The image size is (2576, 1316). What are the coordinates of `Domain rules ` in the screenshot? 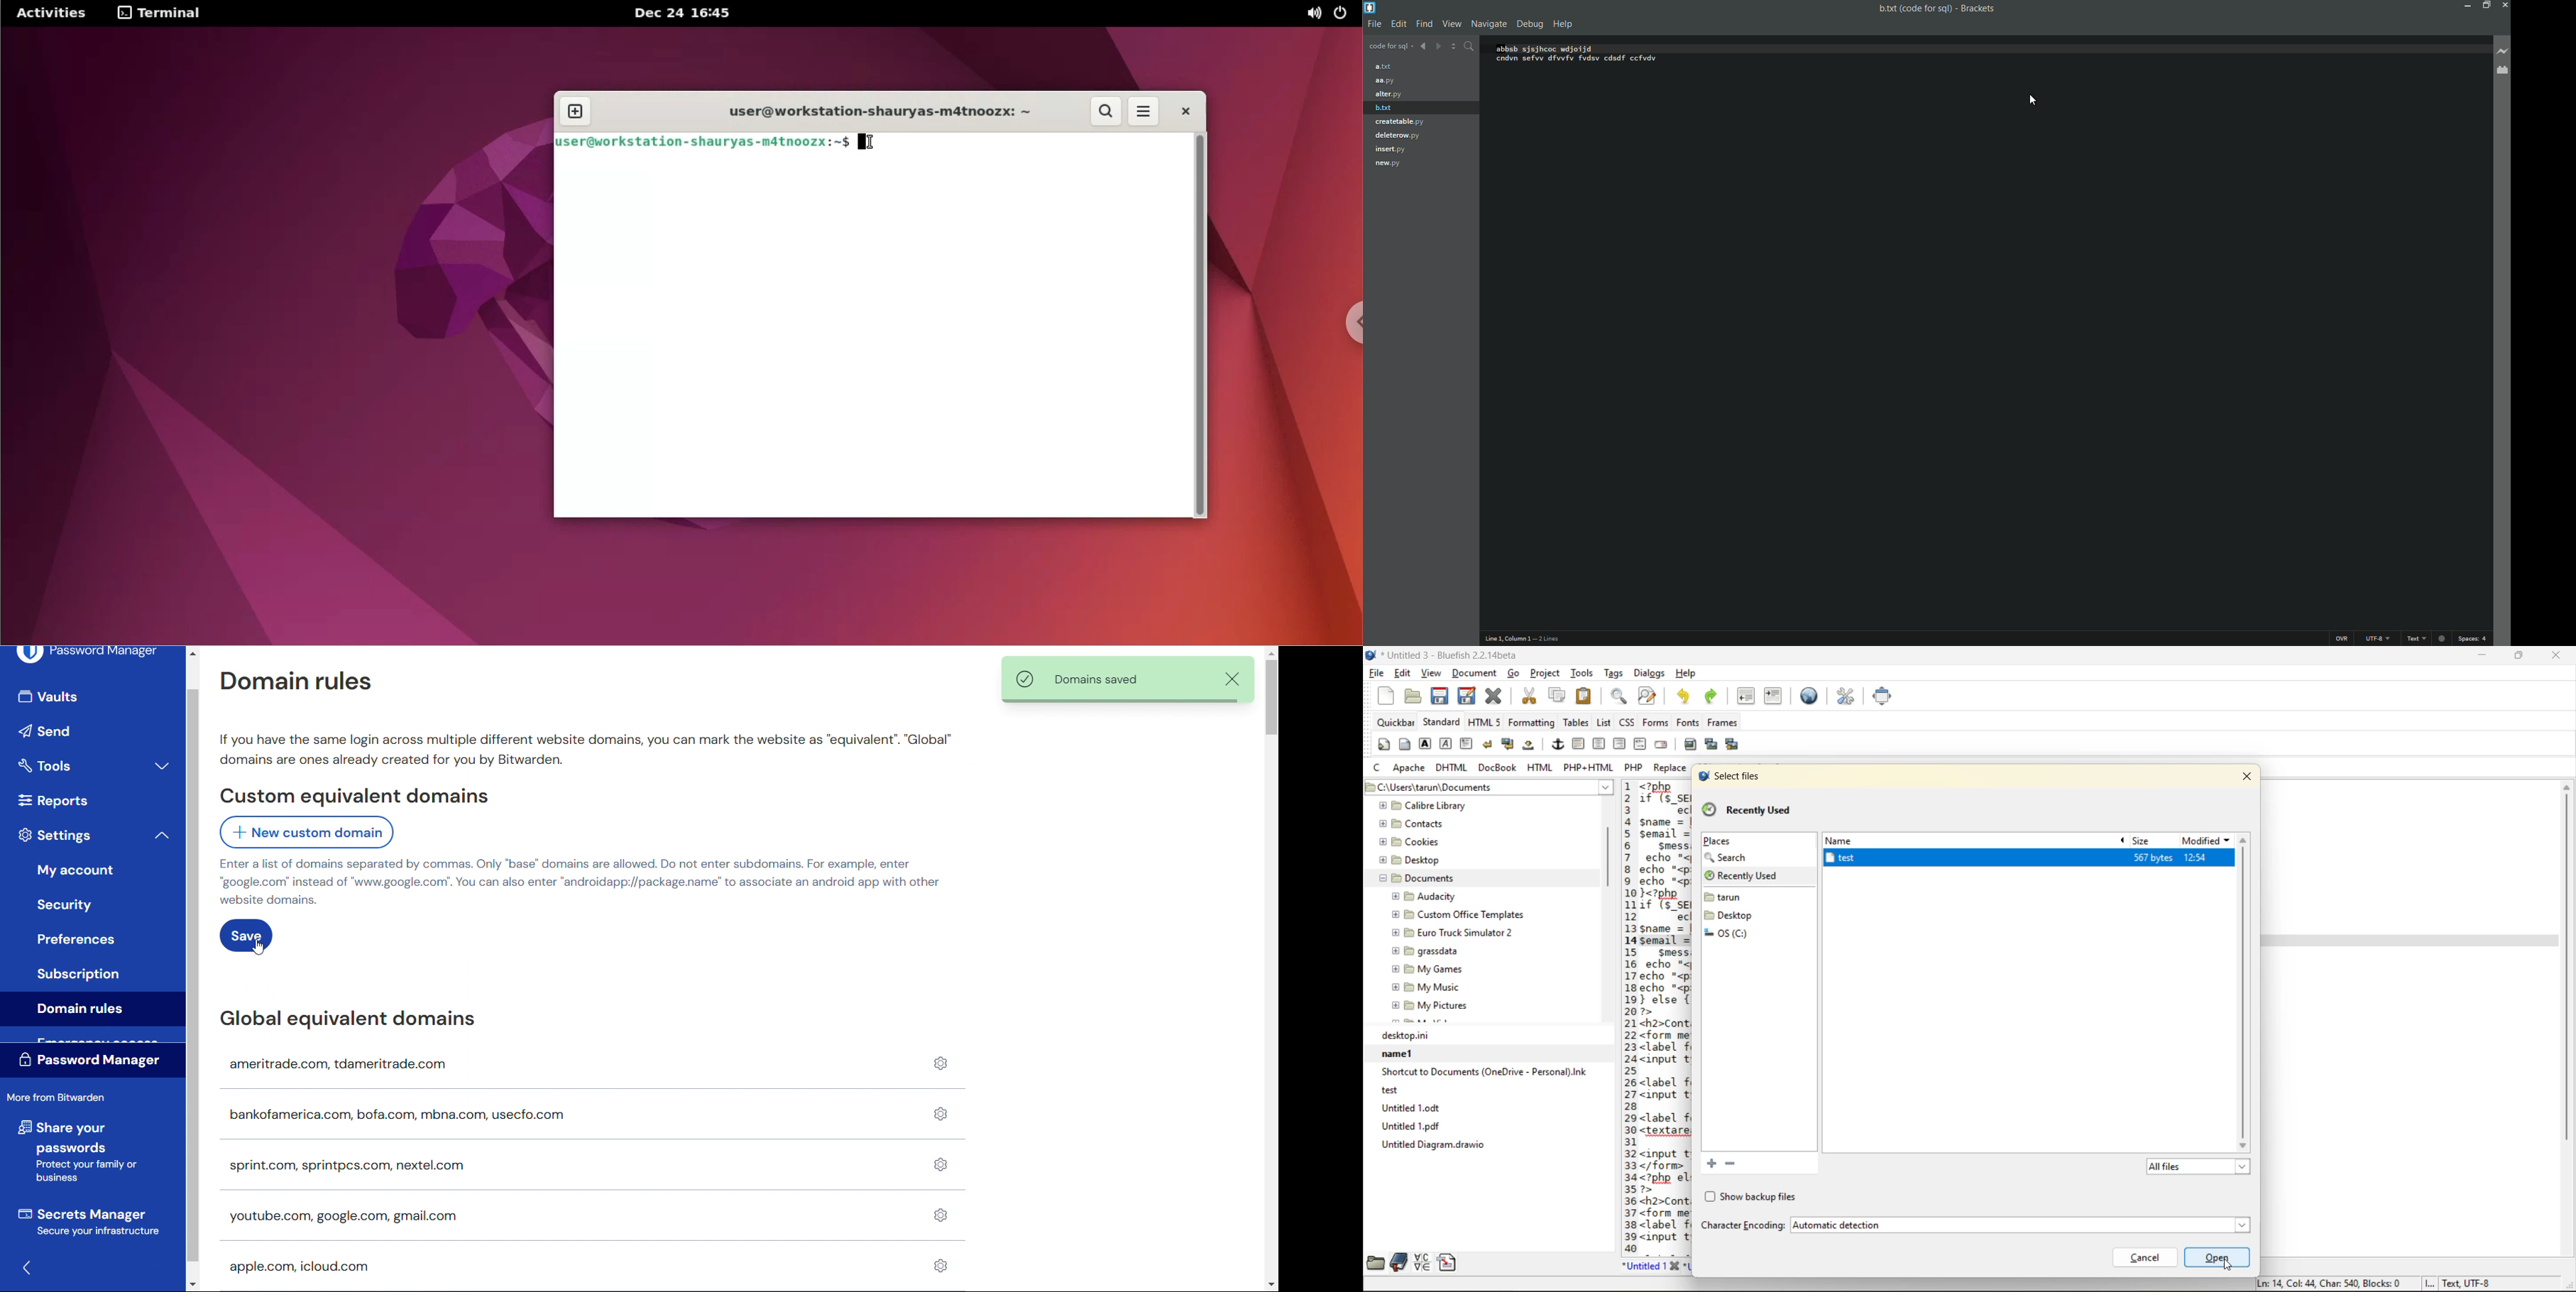 It's located at (91, 1009).